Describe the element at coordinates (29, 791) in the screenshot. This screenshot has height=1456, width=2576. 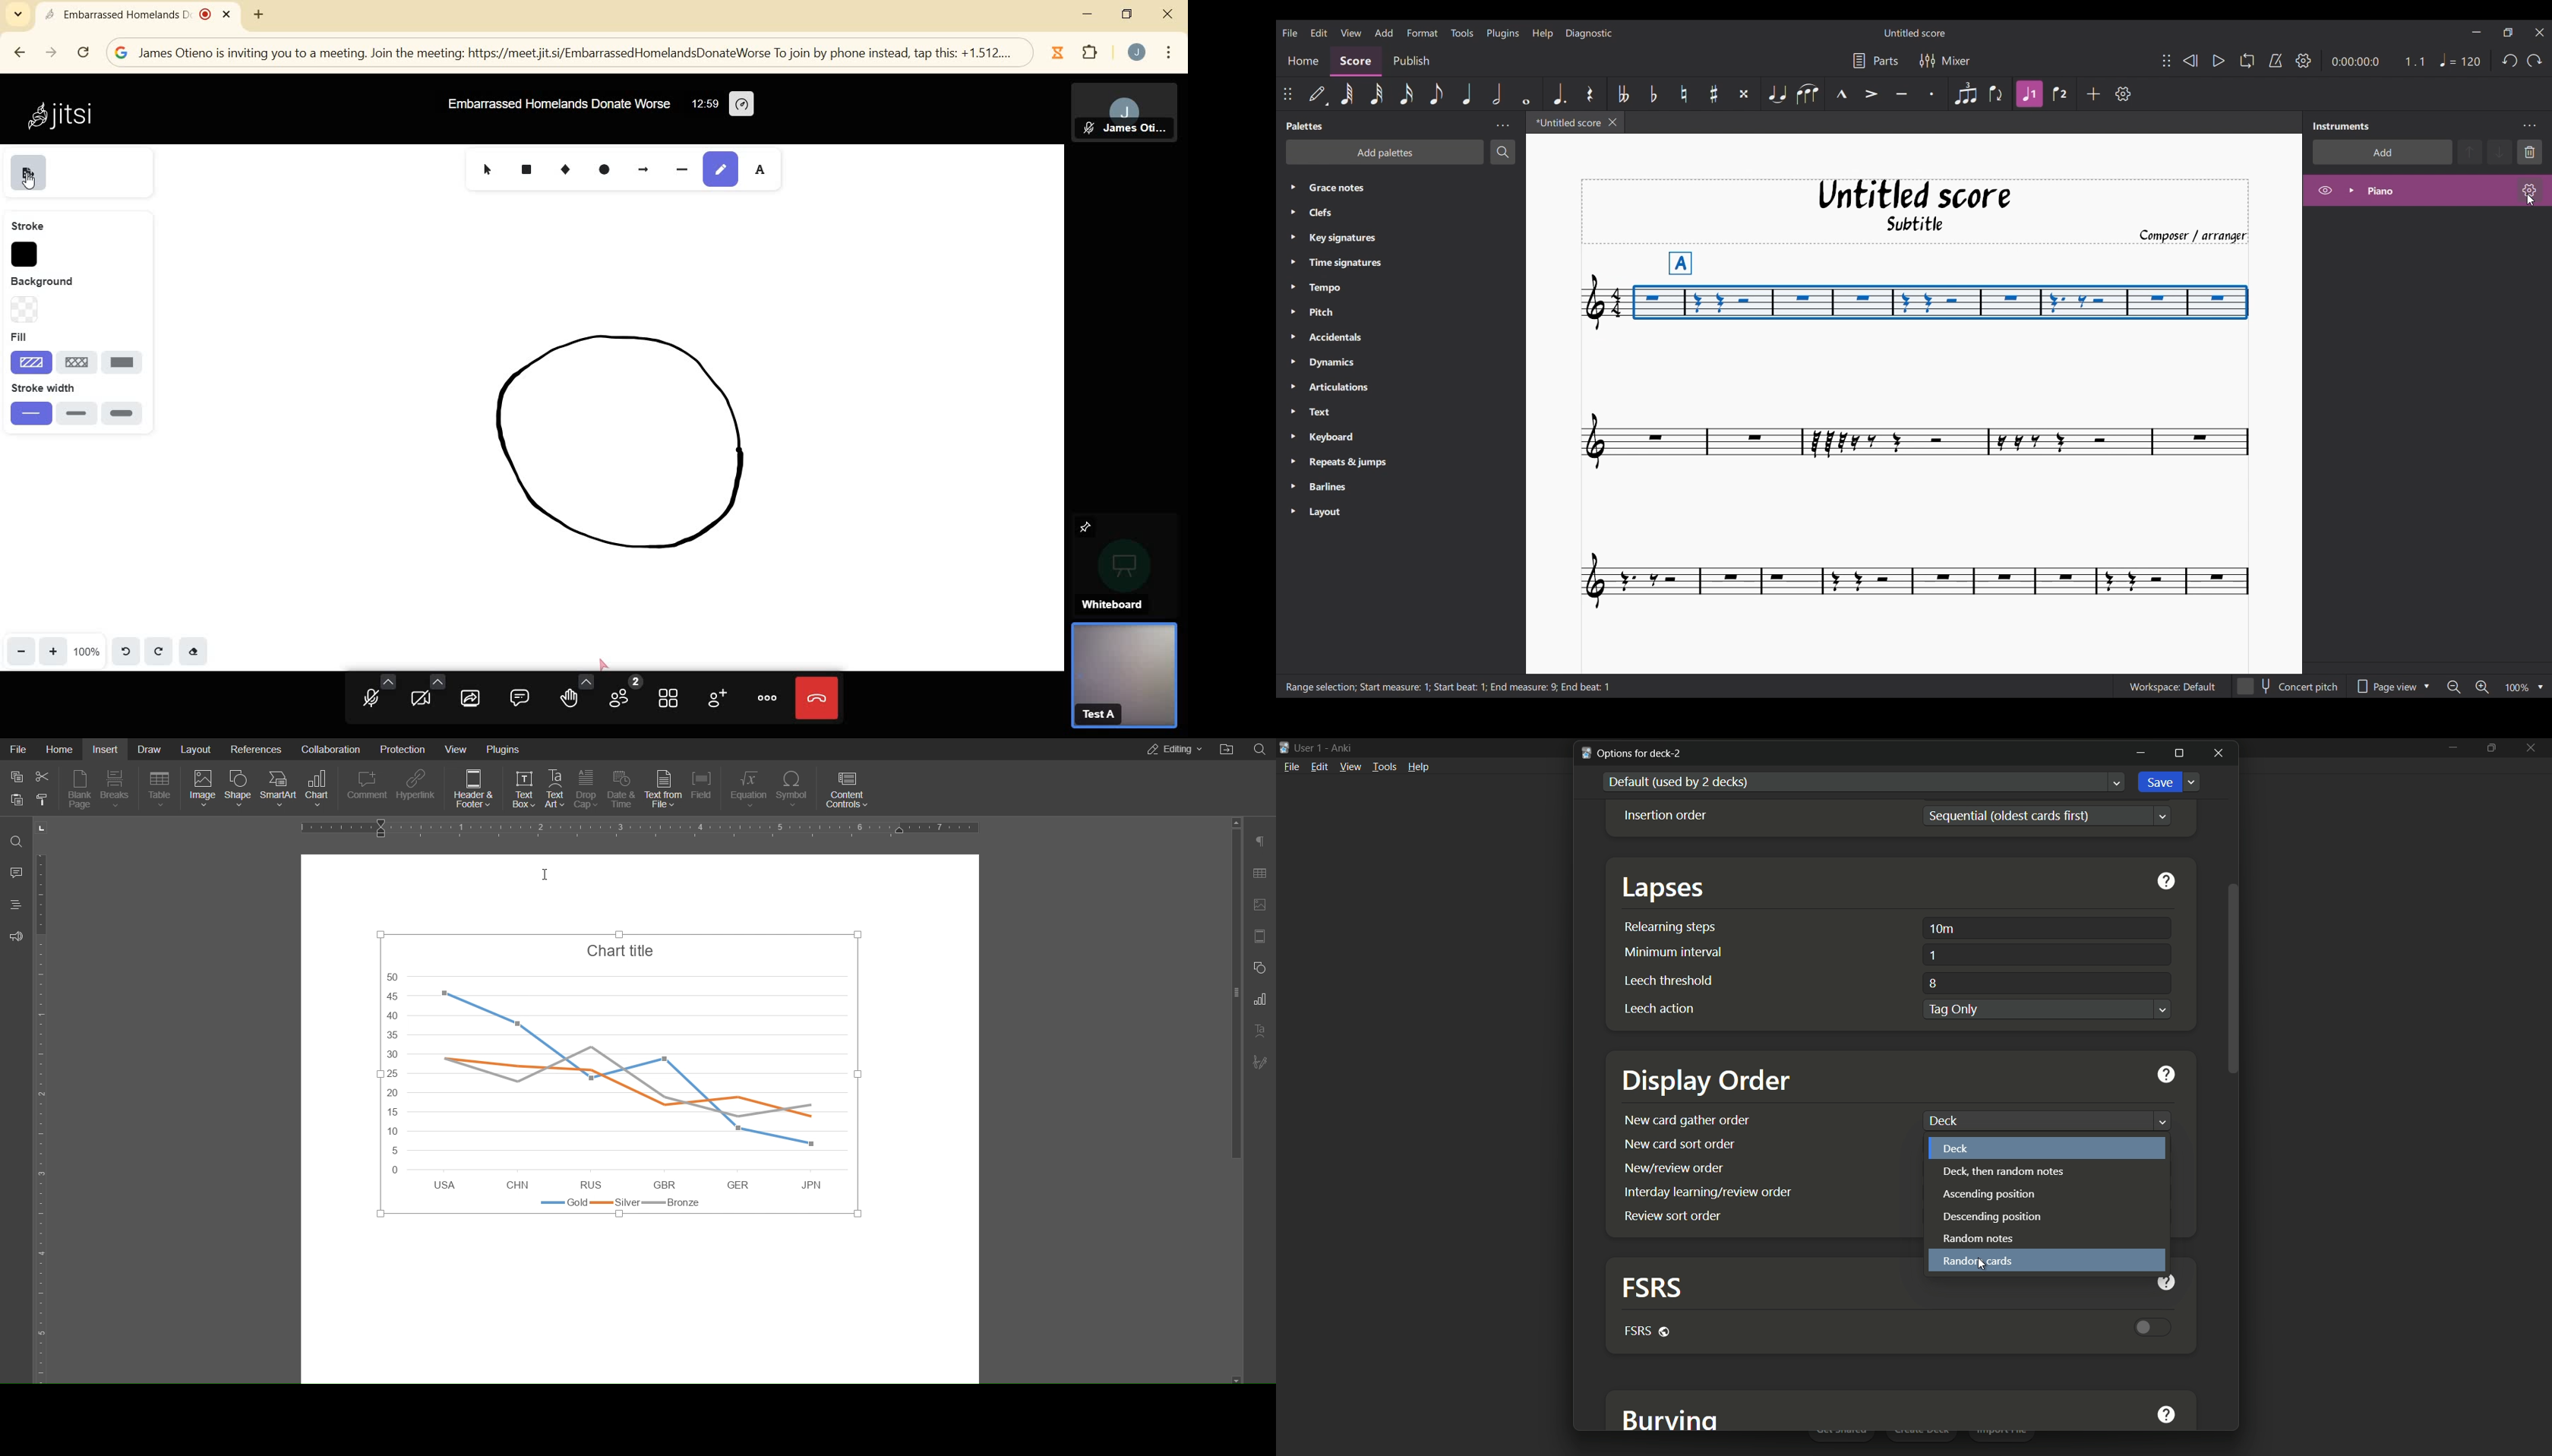
I see `Copy Paste Options` at that location.